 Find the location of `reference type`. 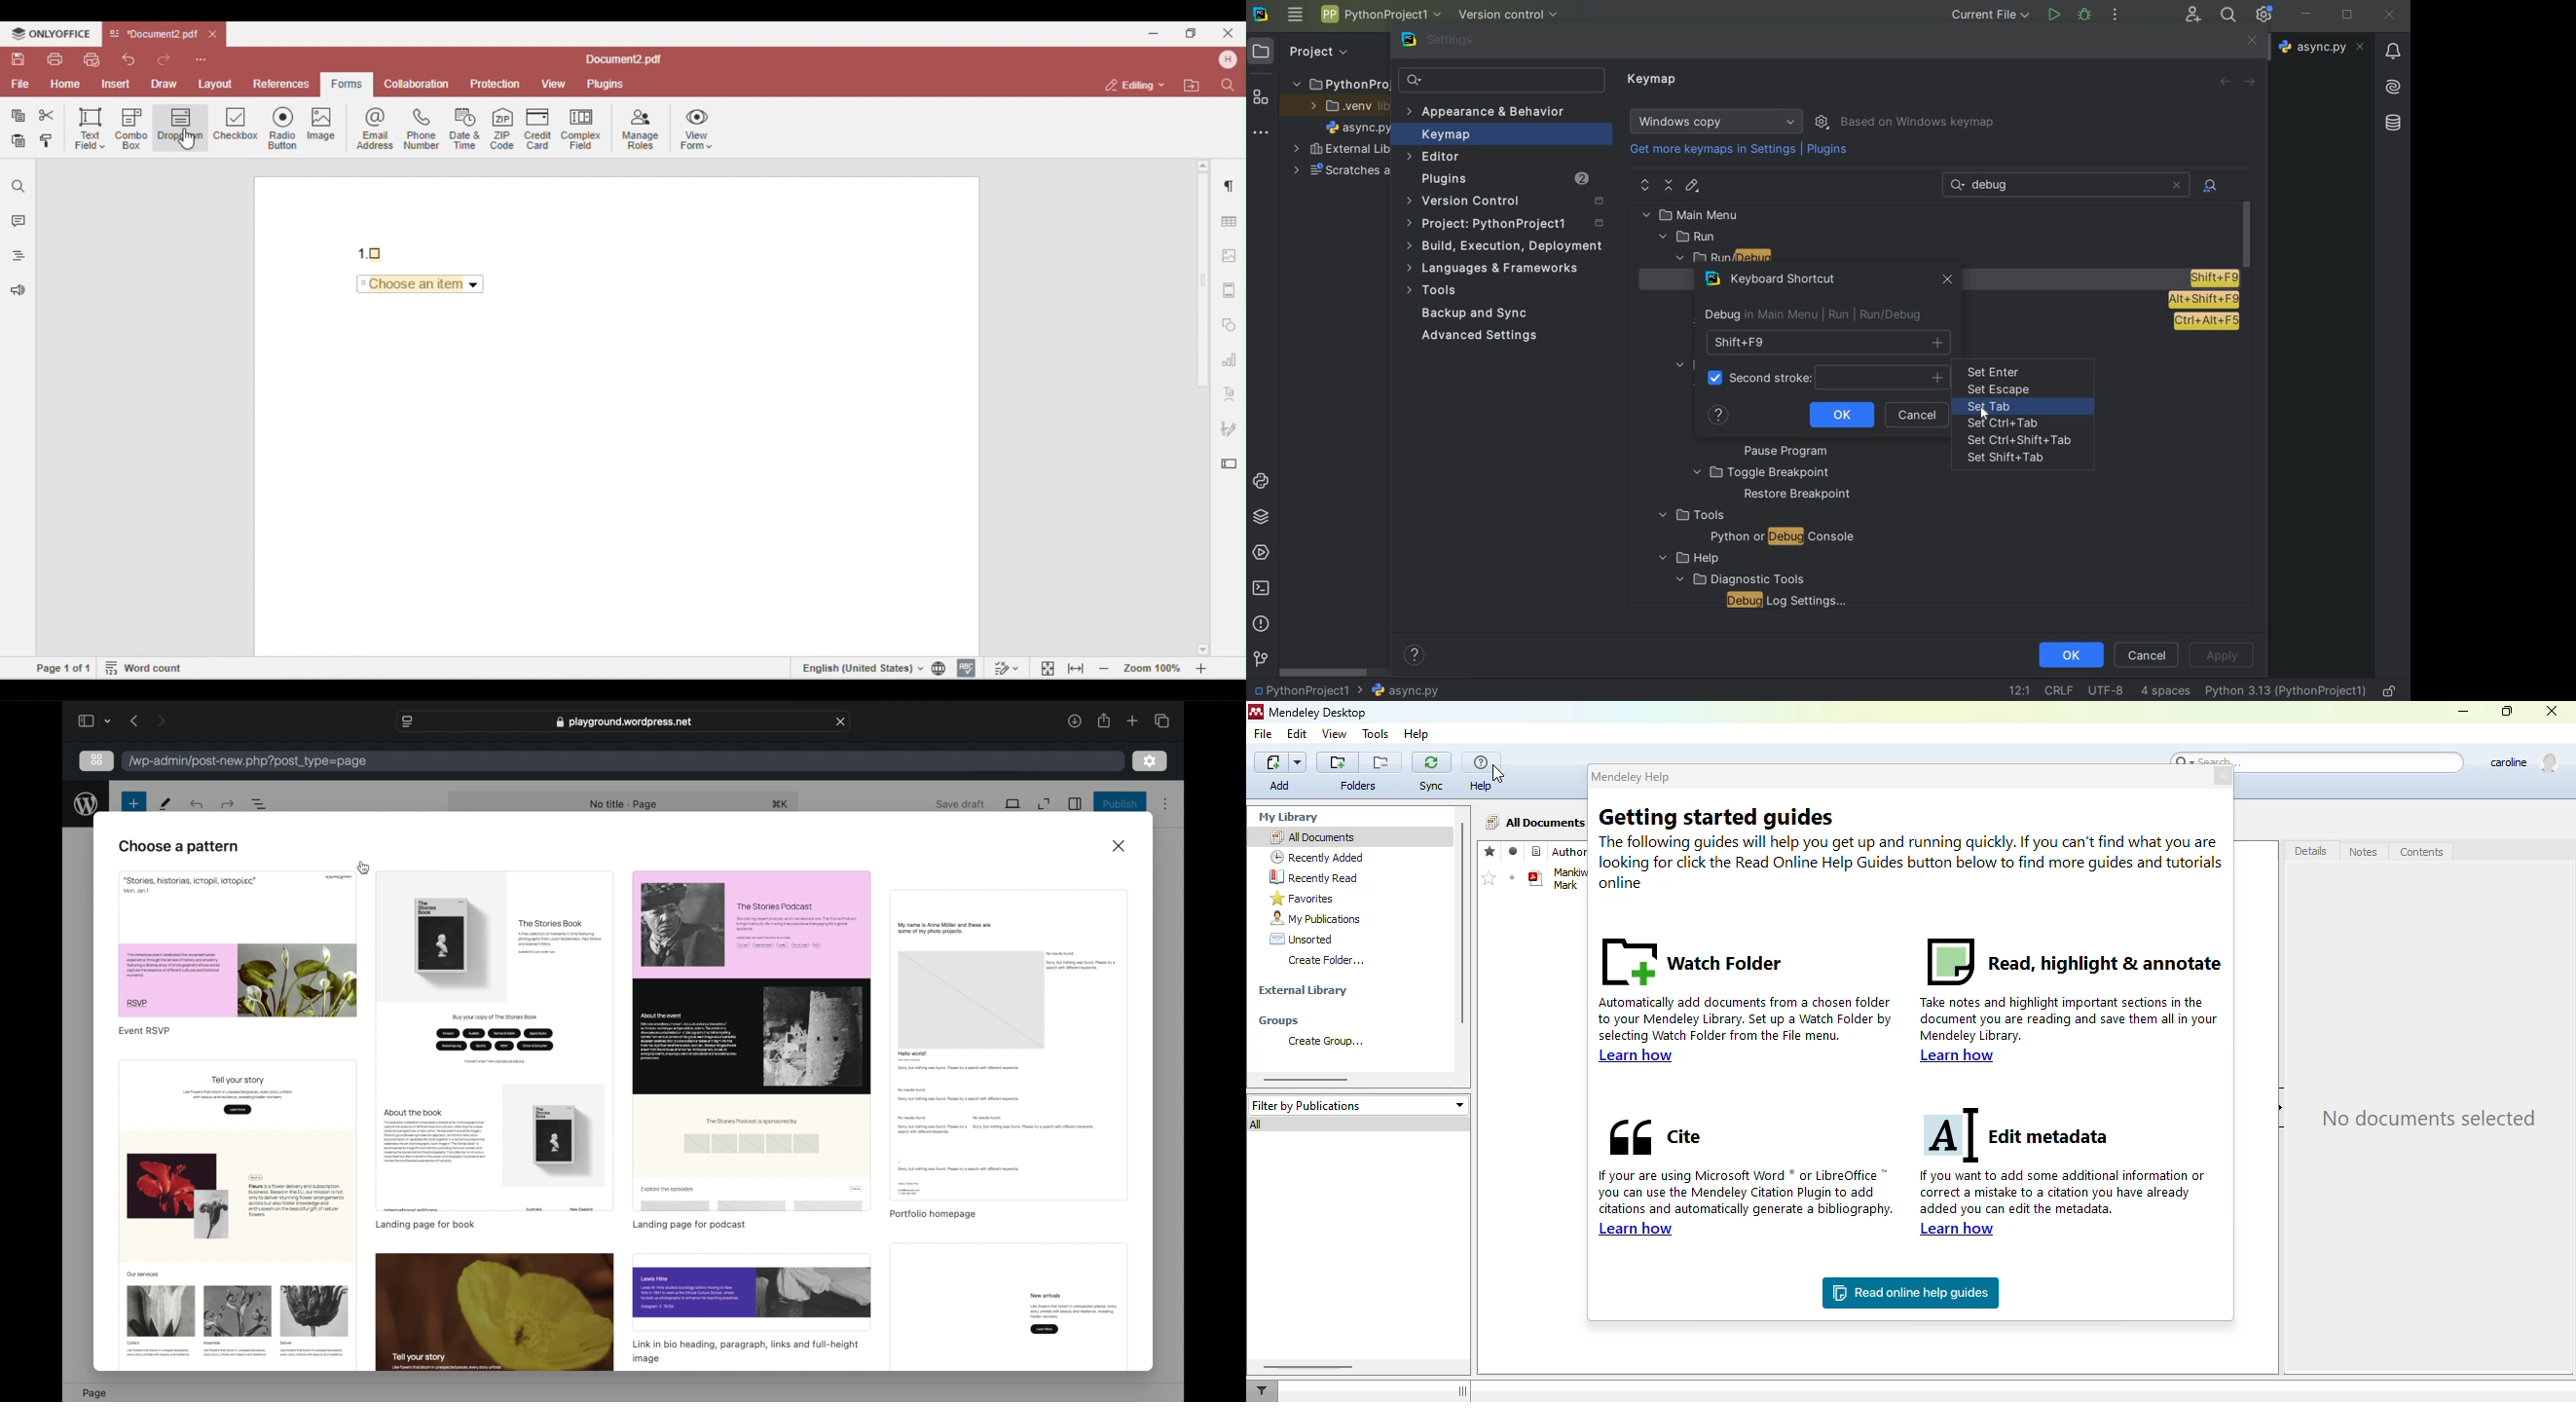

reference type is located at coordinates (1537, 851).